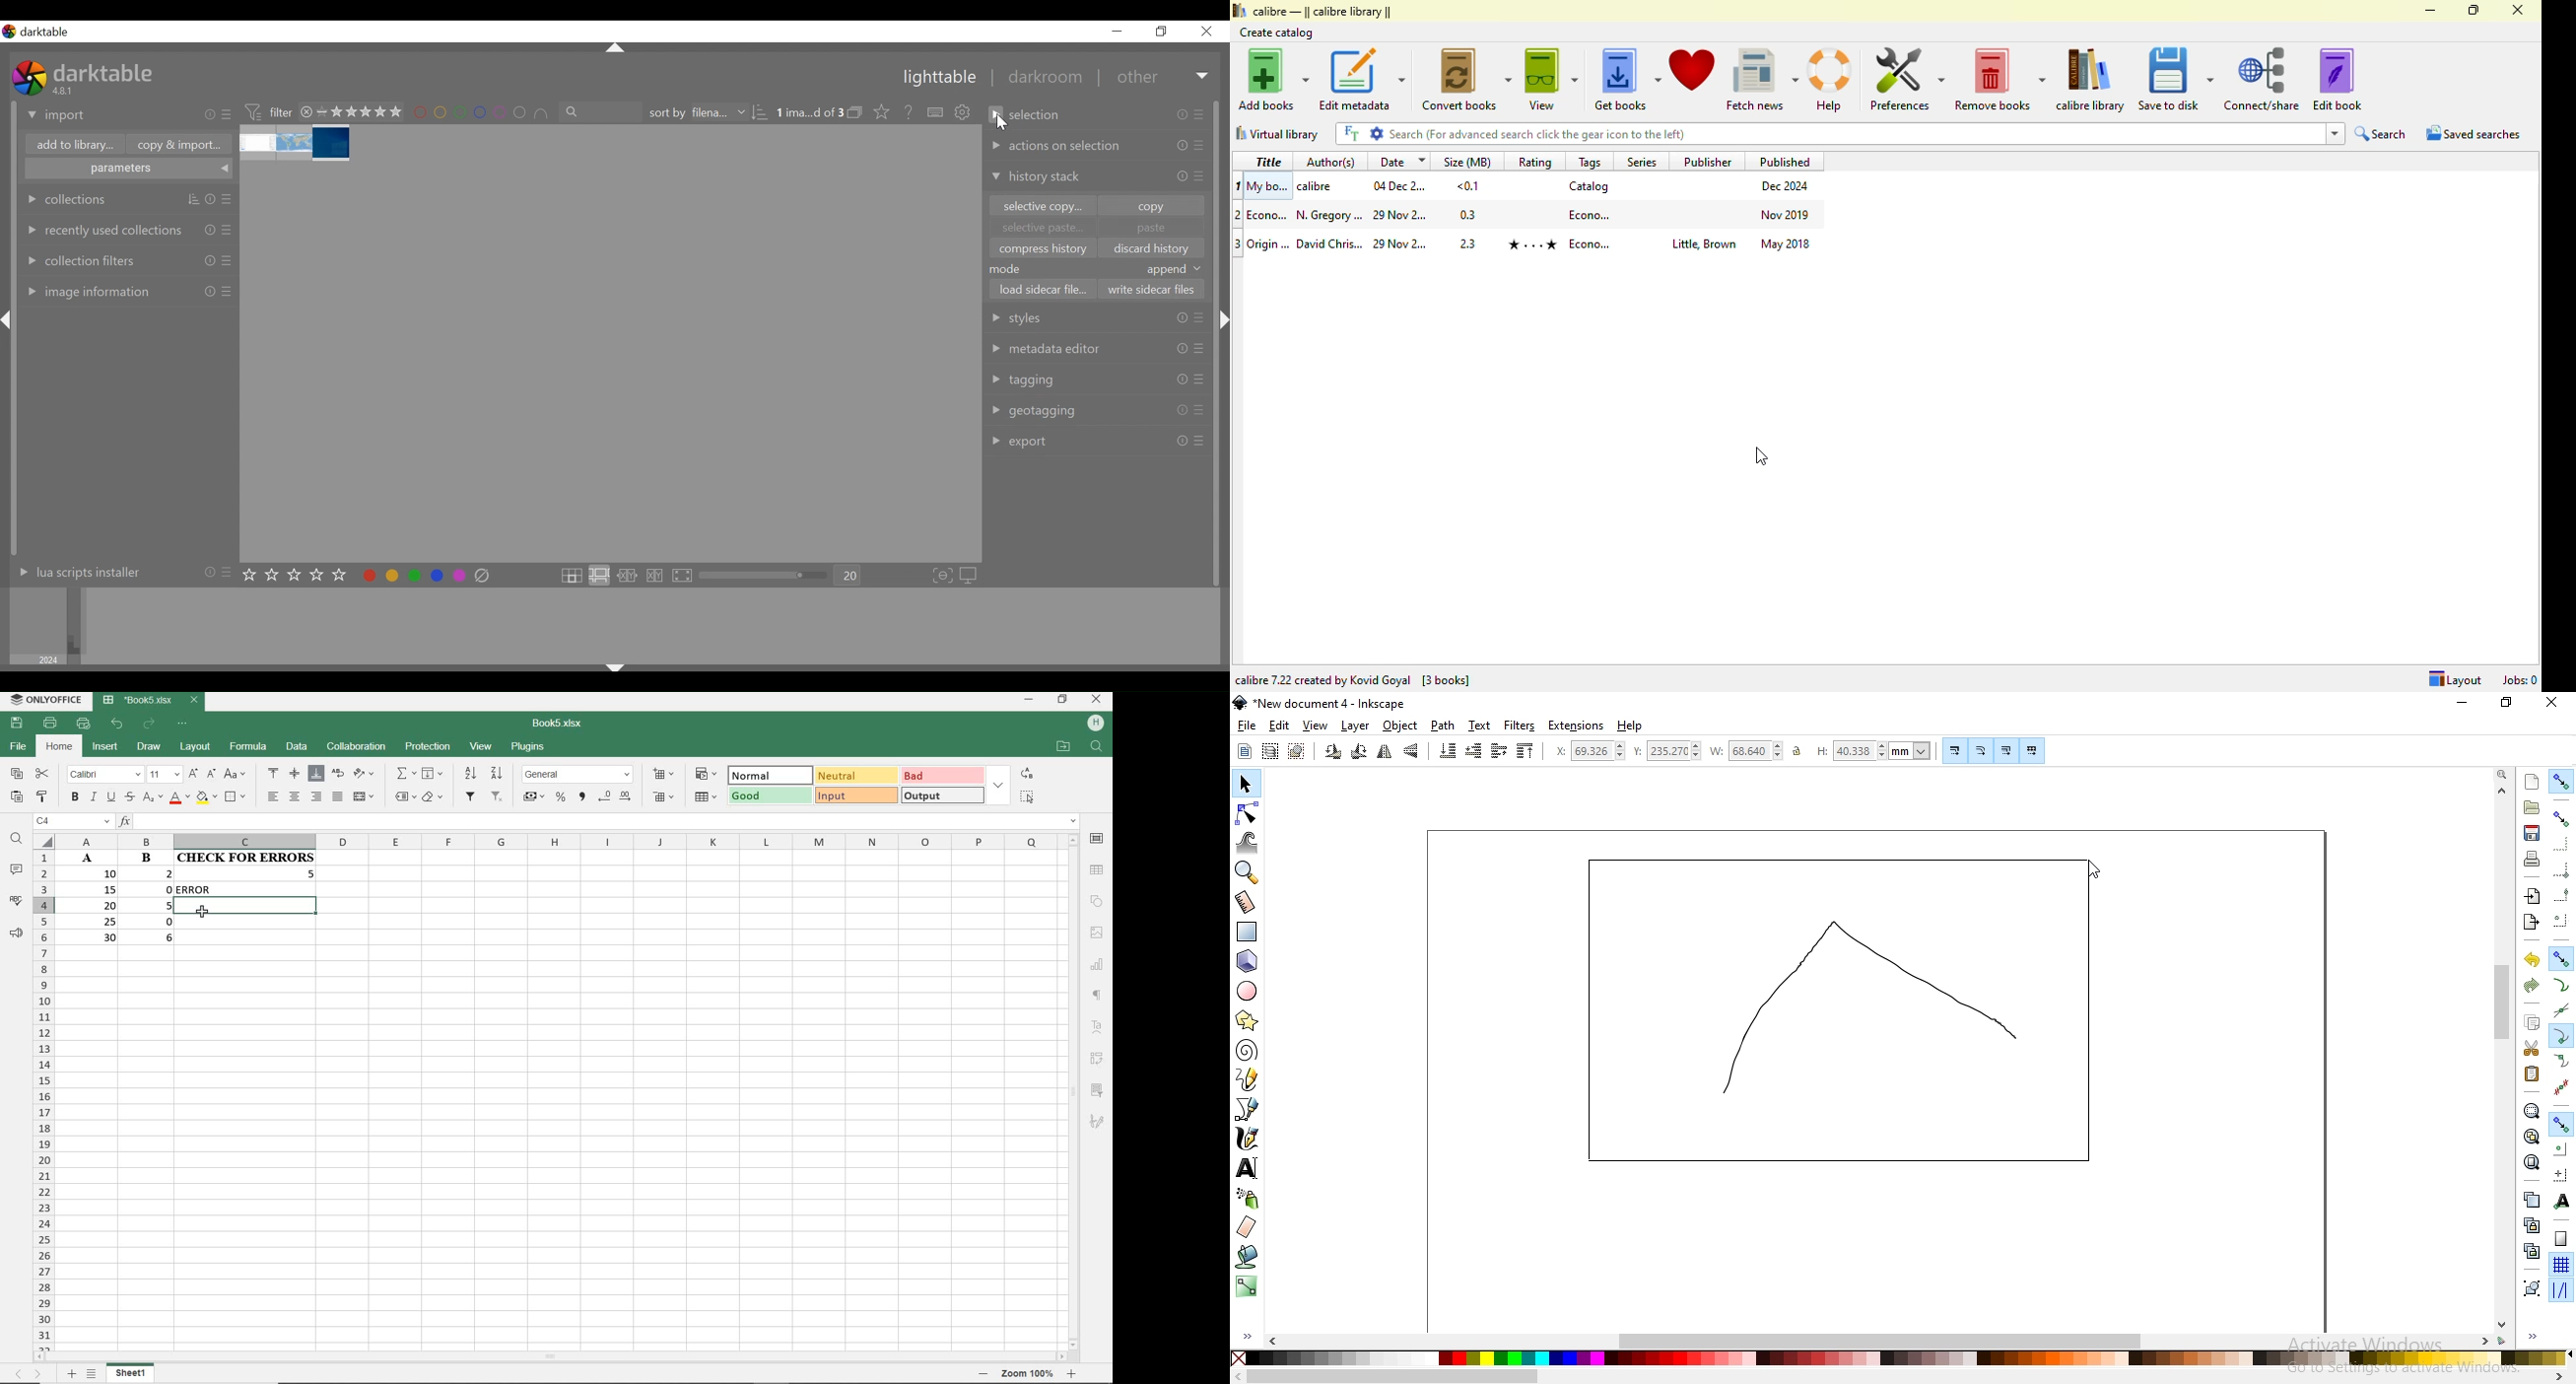 The image size is (2576, 1400). Describe the element at coordinates (1098, 1122) in the screenshot. I see `` at that location.